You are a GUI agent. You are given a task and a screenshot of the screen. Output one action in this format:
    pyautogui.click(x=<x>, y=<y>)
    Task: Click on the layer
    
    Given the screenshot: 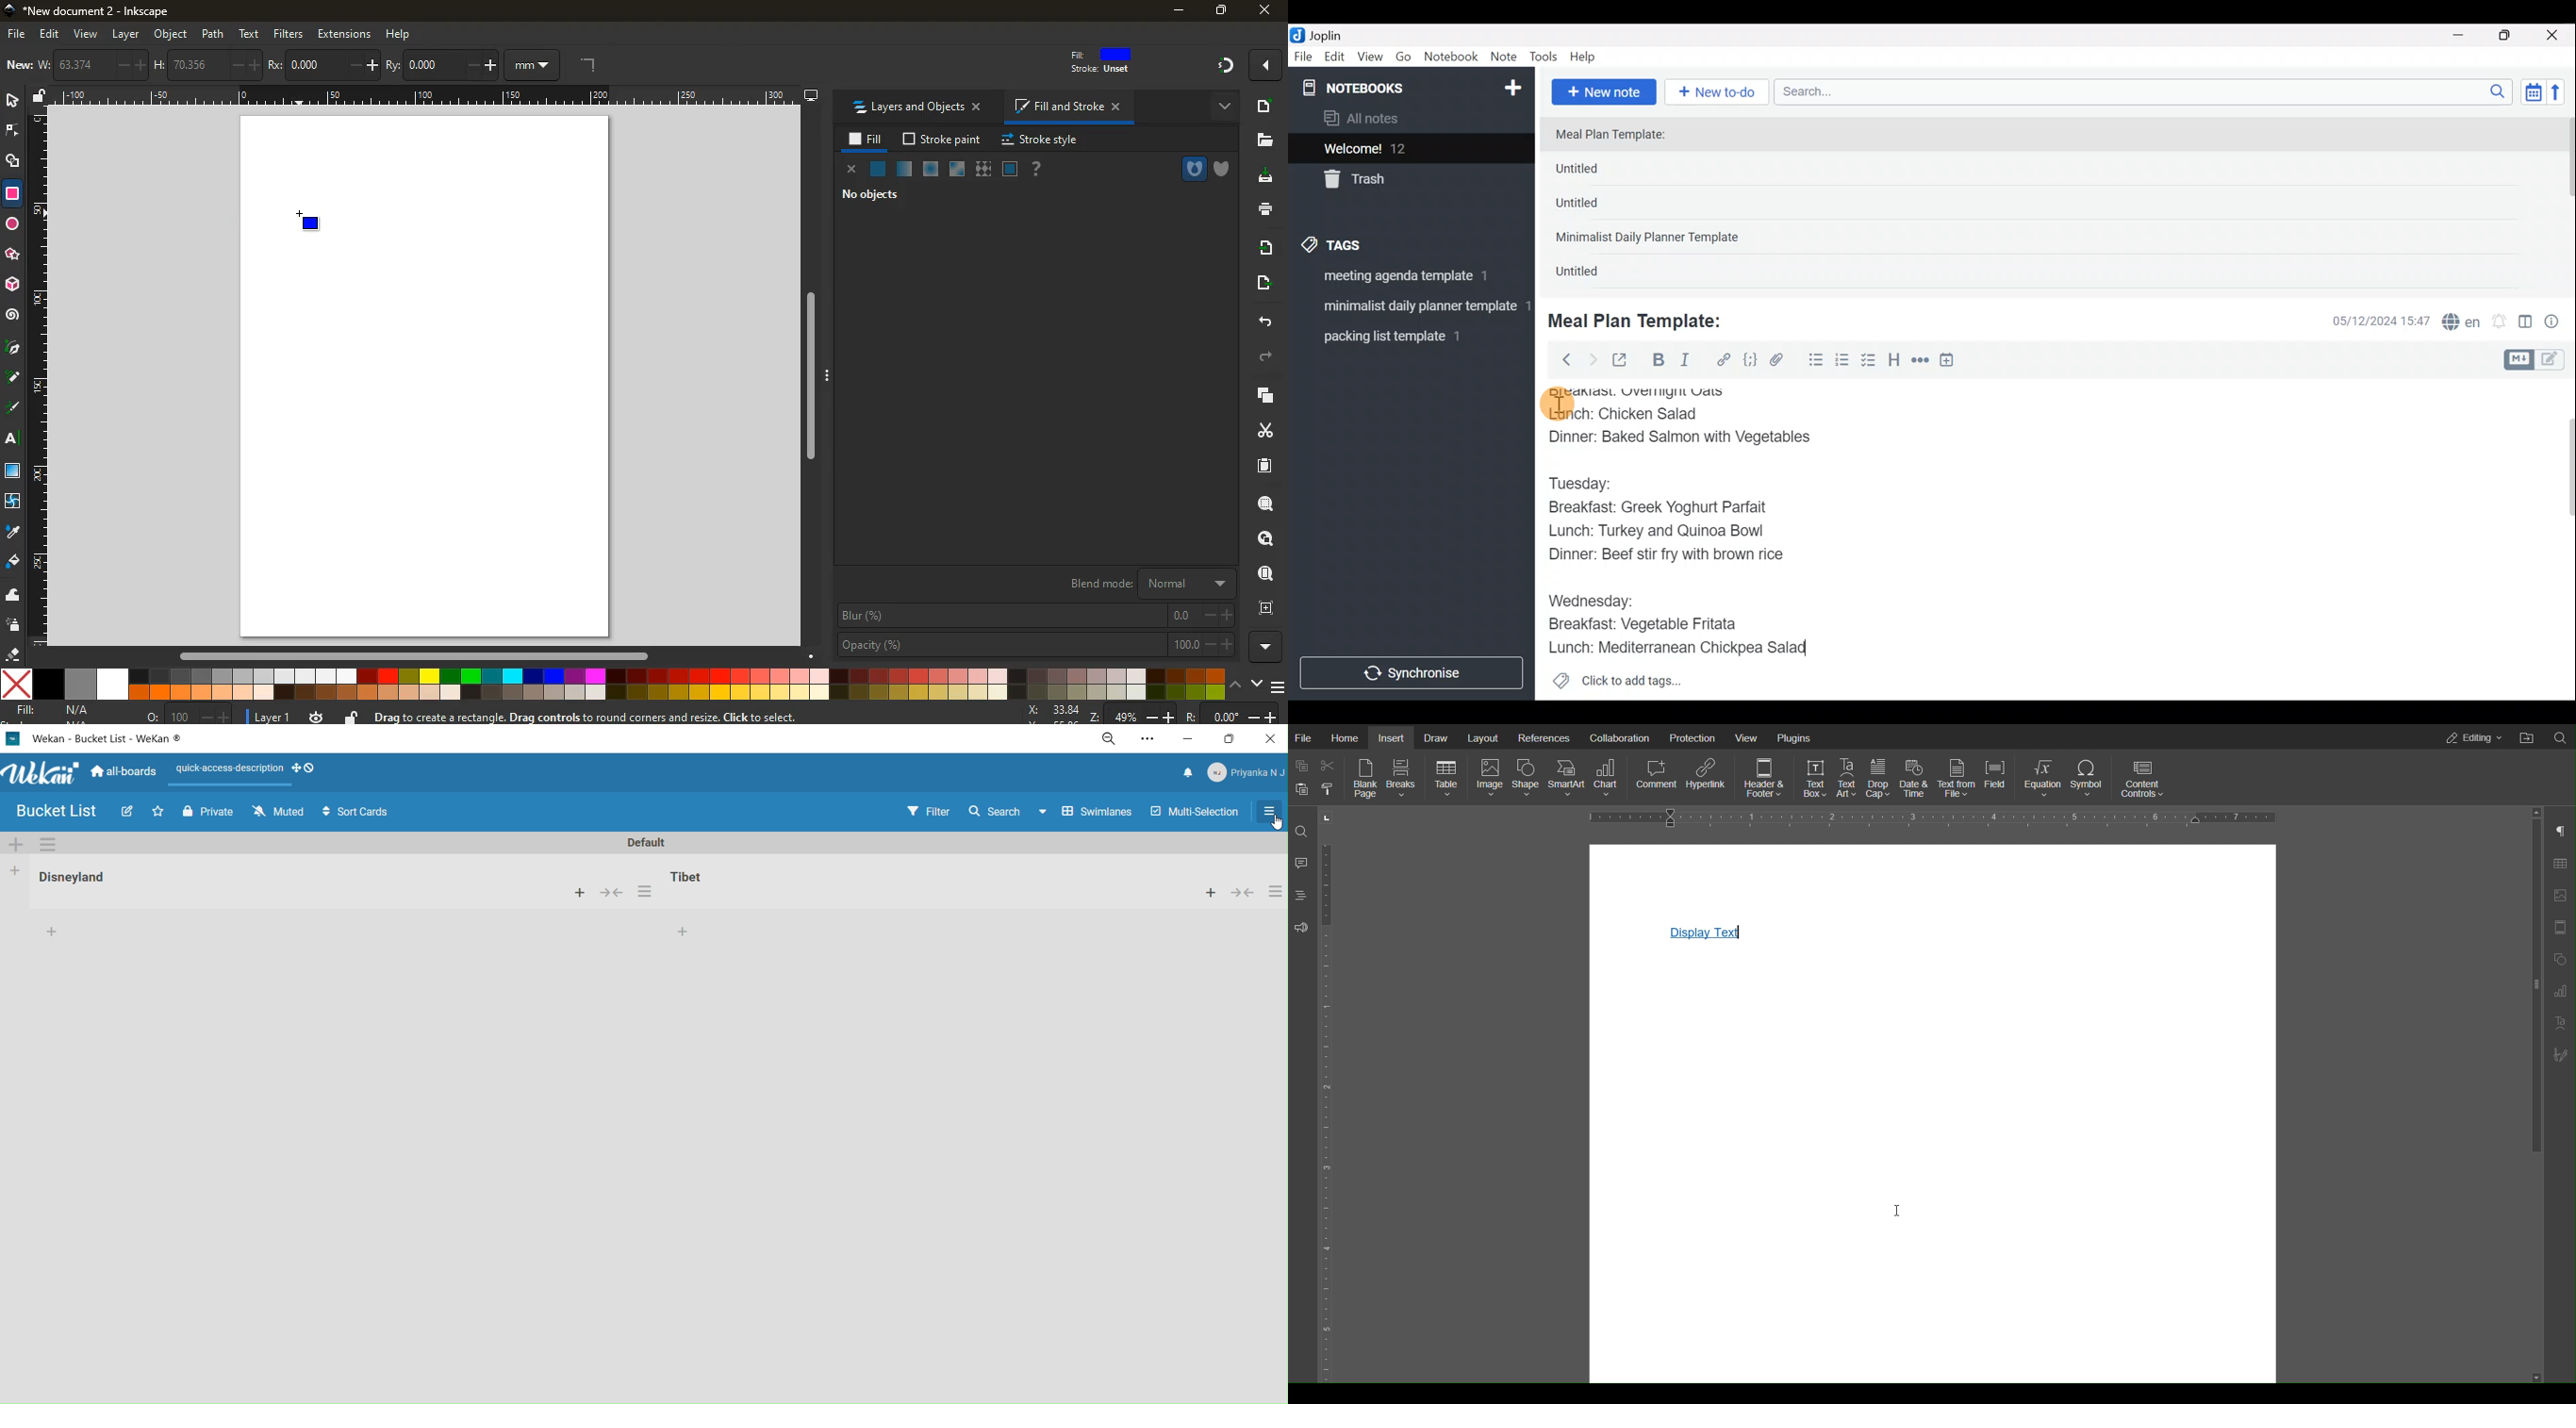 What is the action you would take?
    pyautogui.click(x=125, y=35)
    